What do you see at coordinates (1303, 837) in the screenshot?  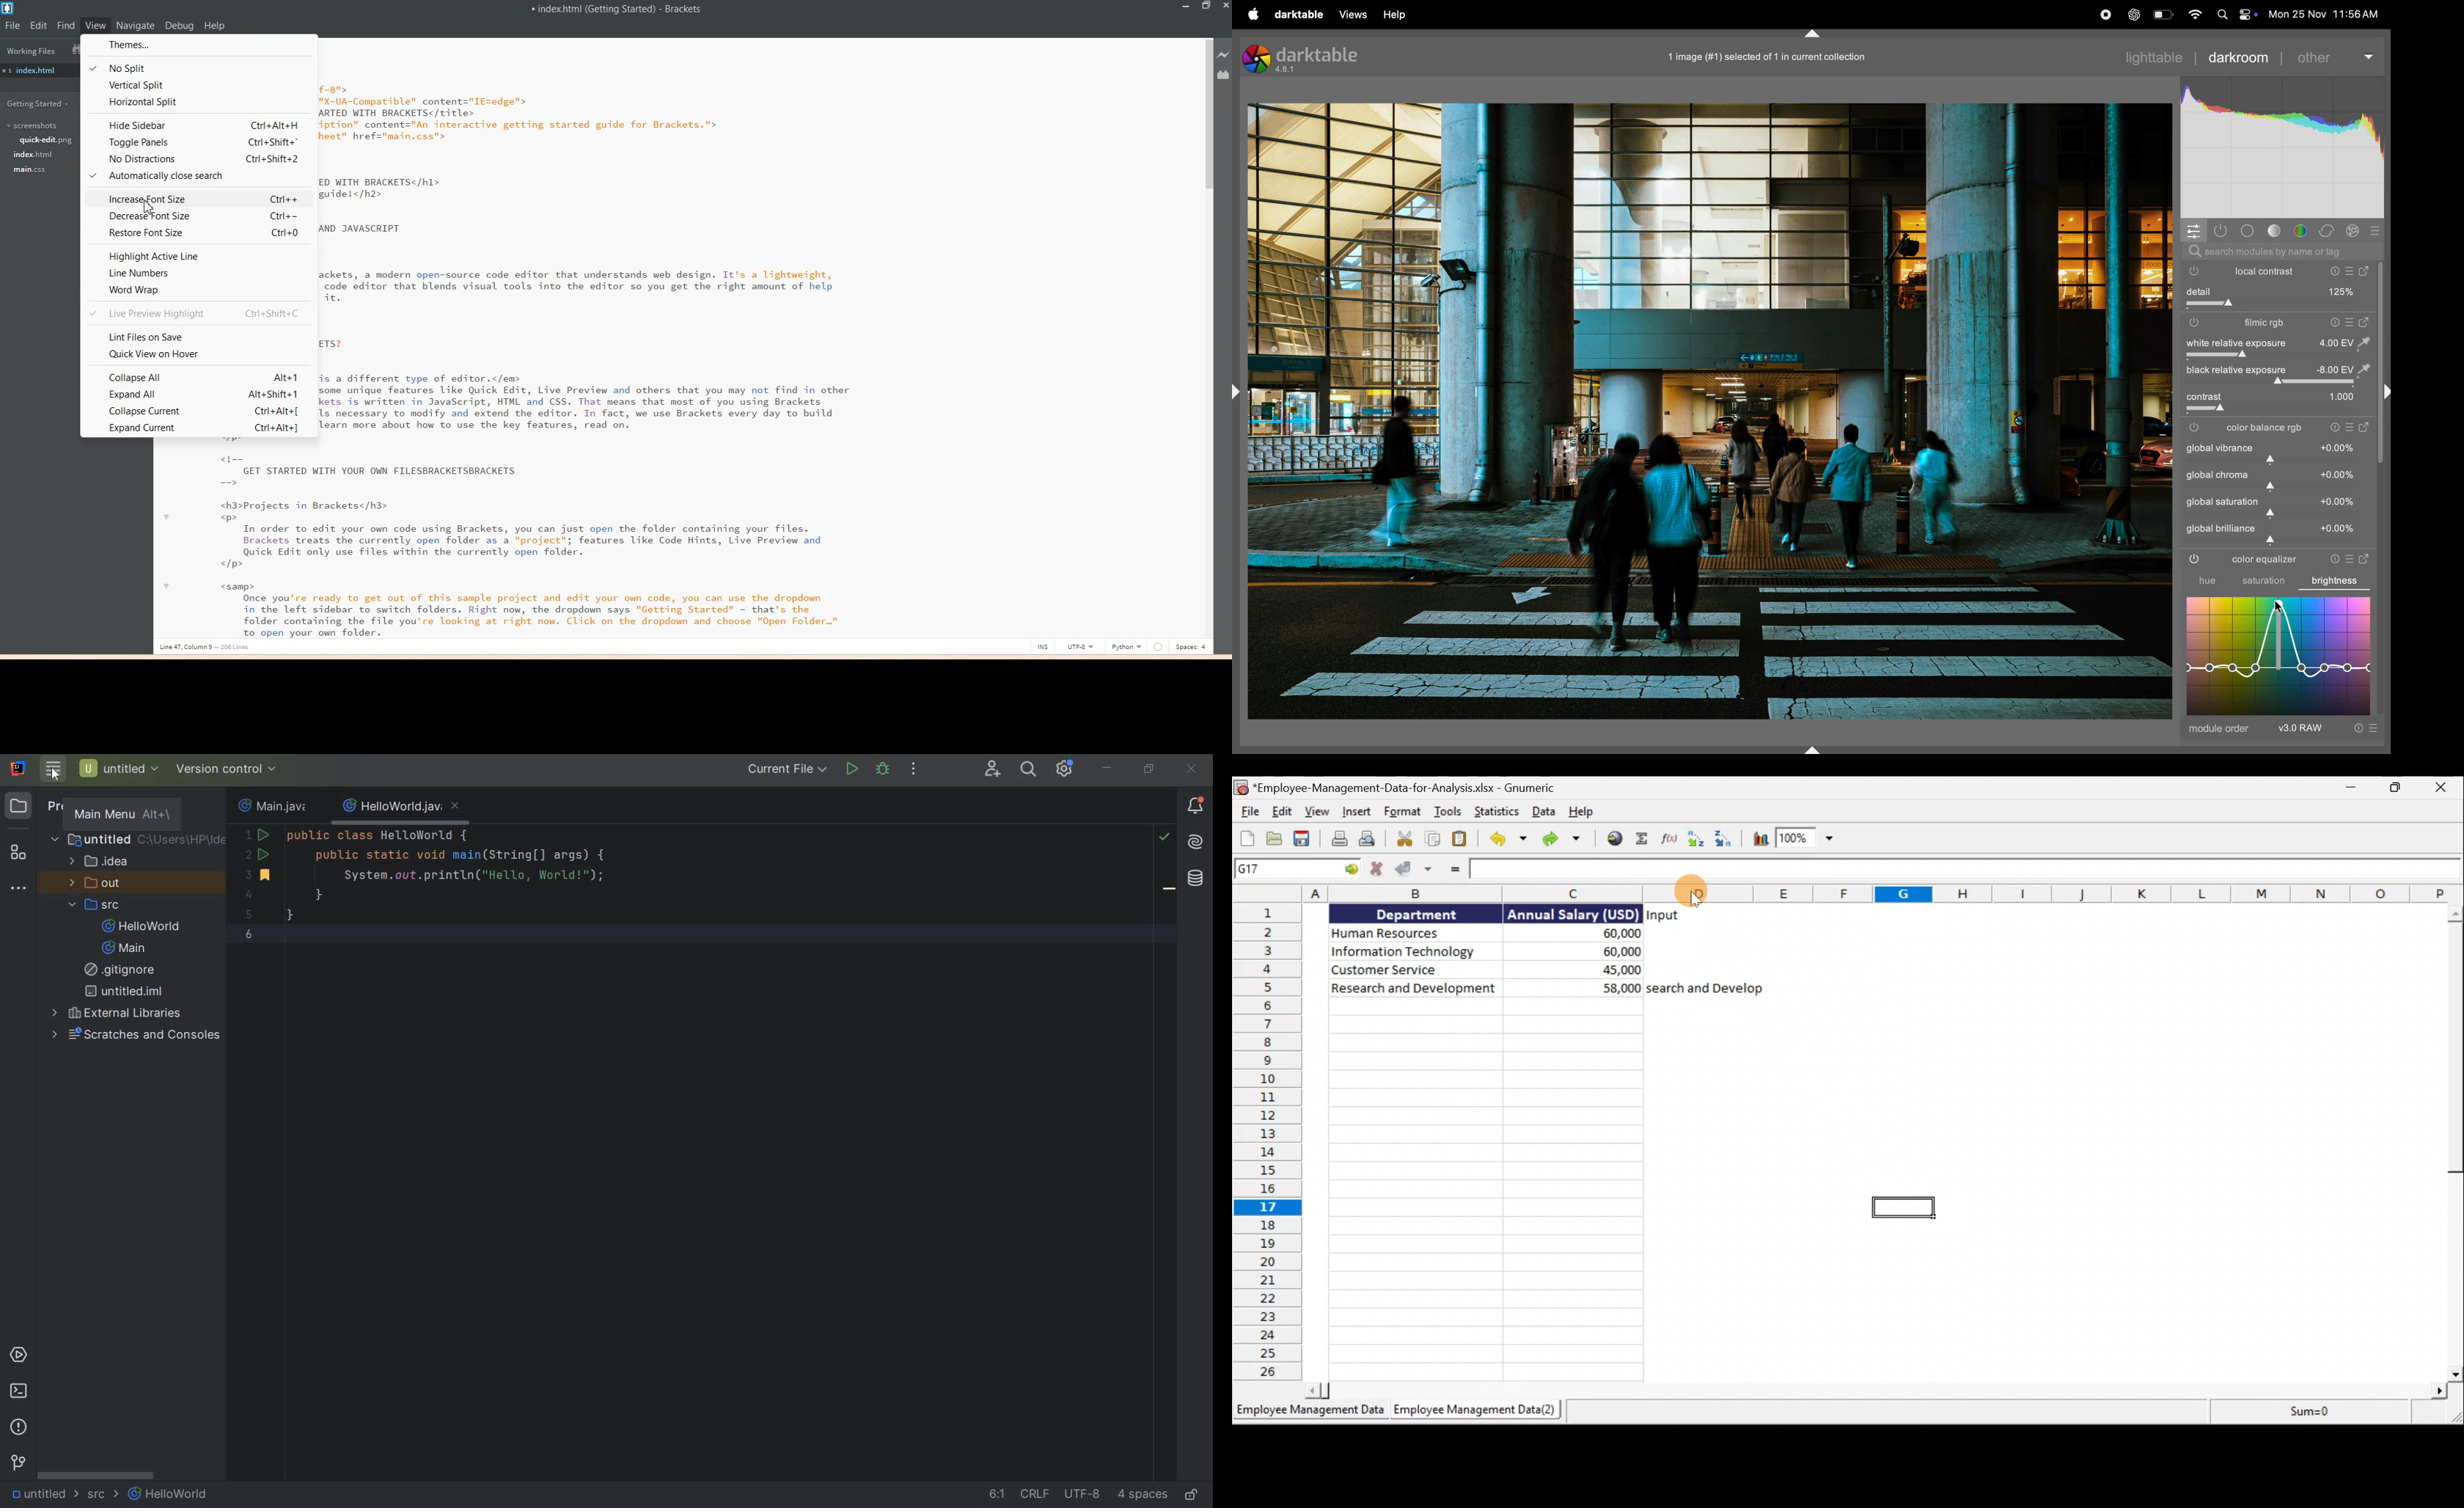 I see `Save the current workbook` at bounding box center [1303, 837].